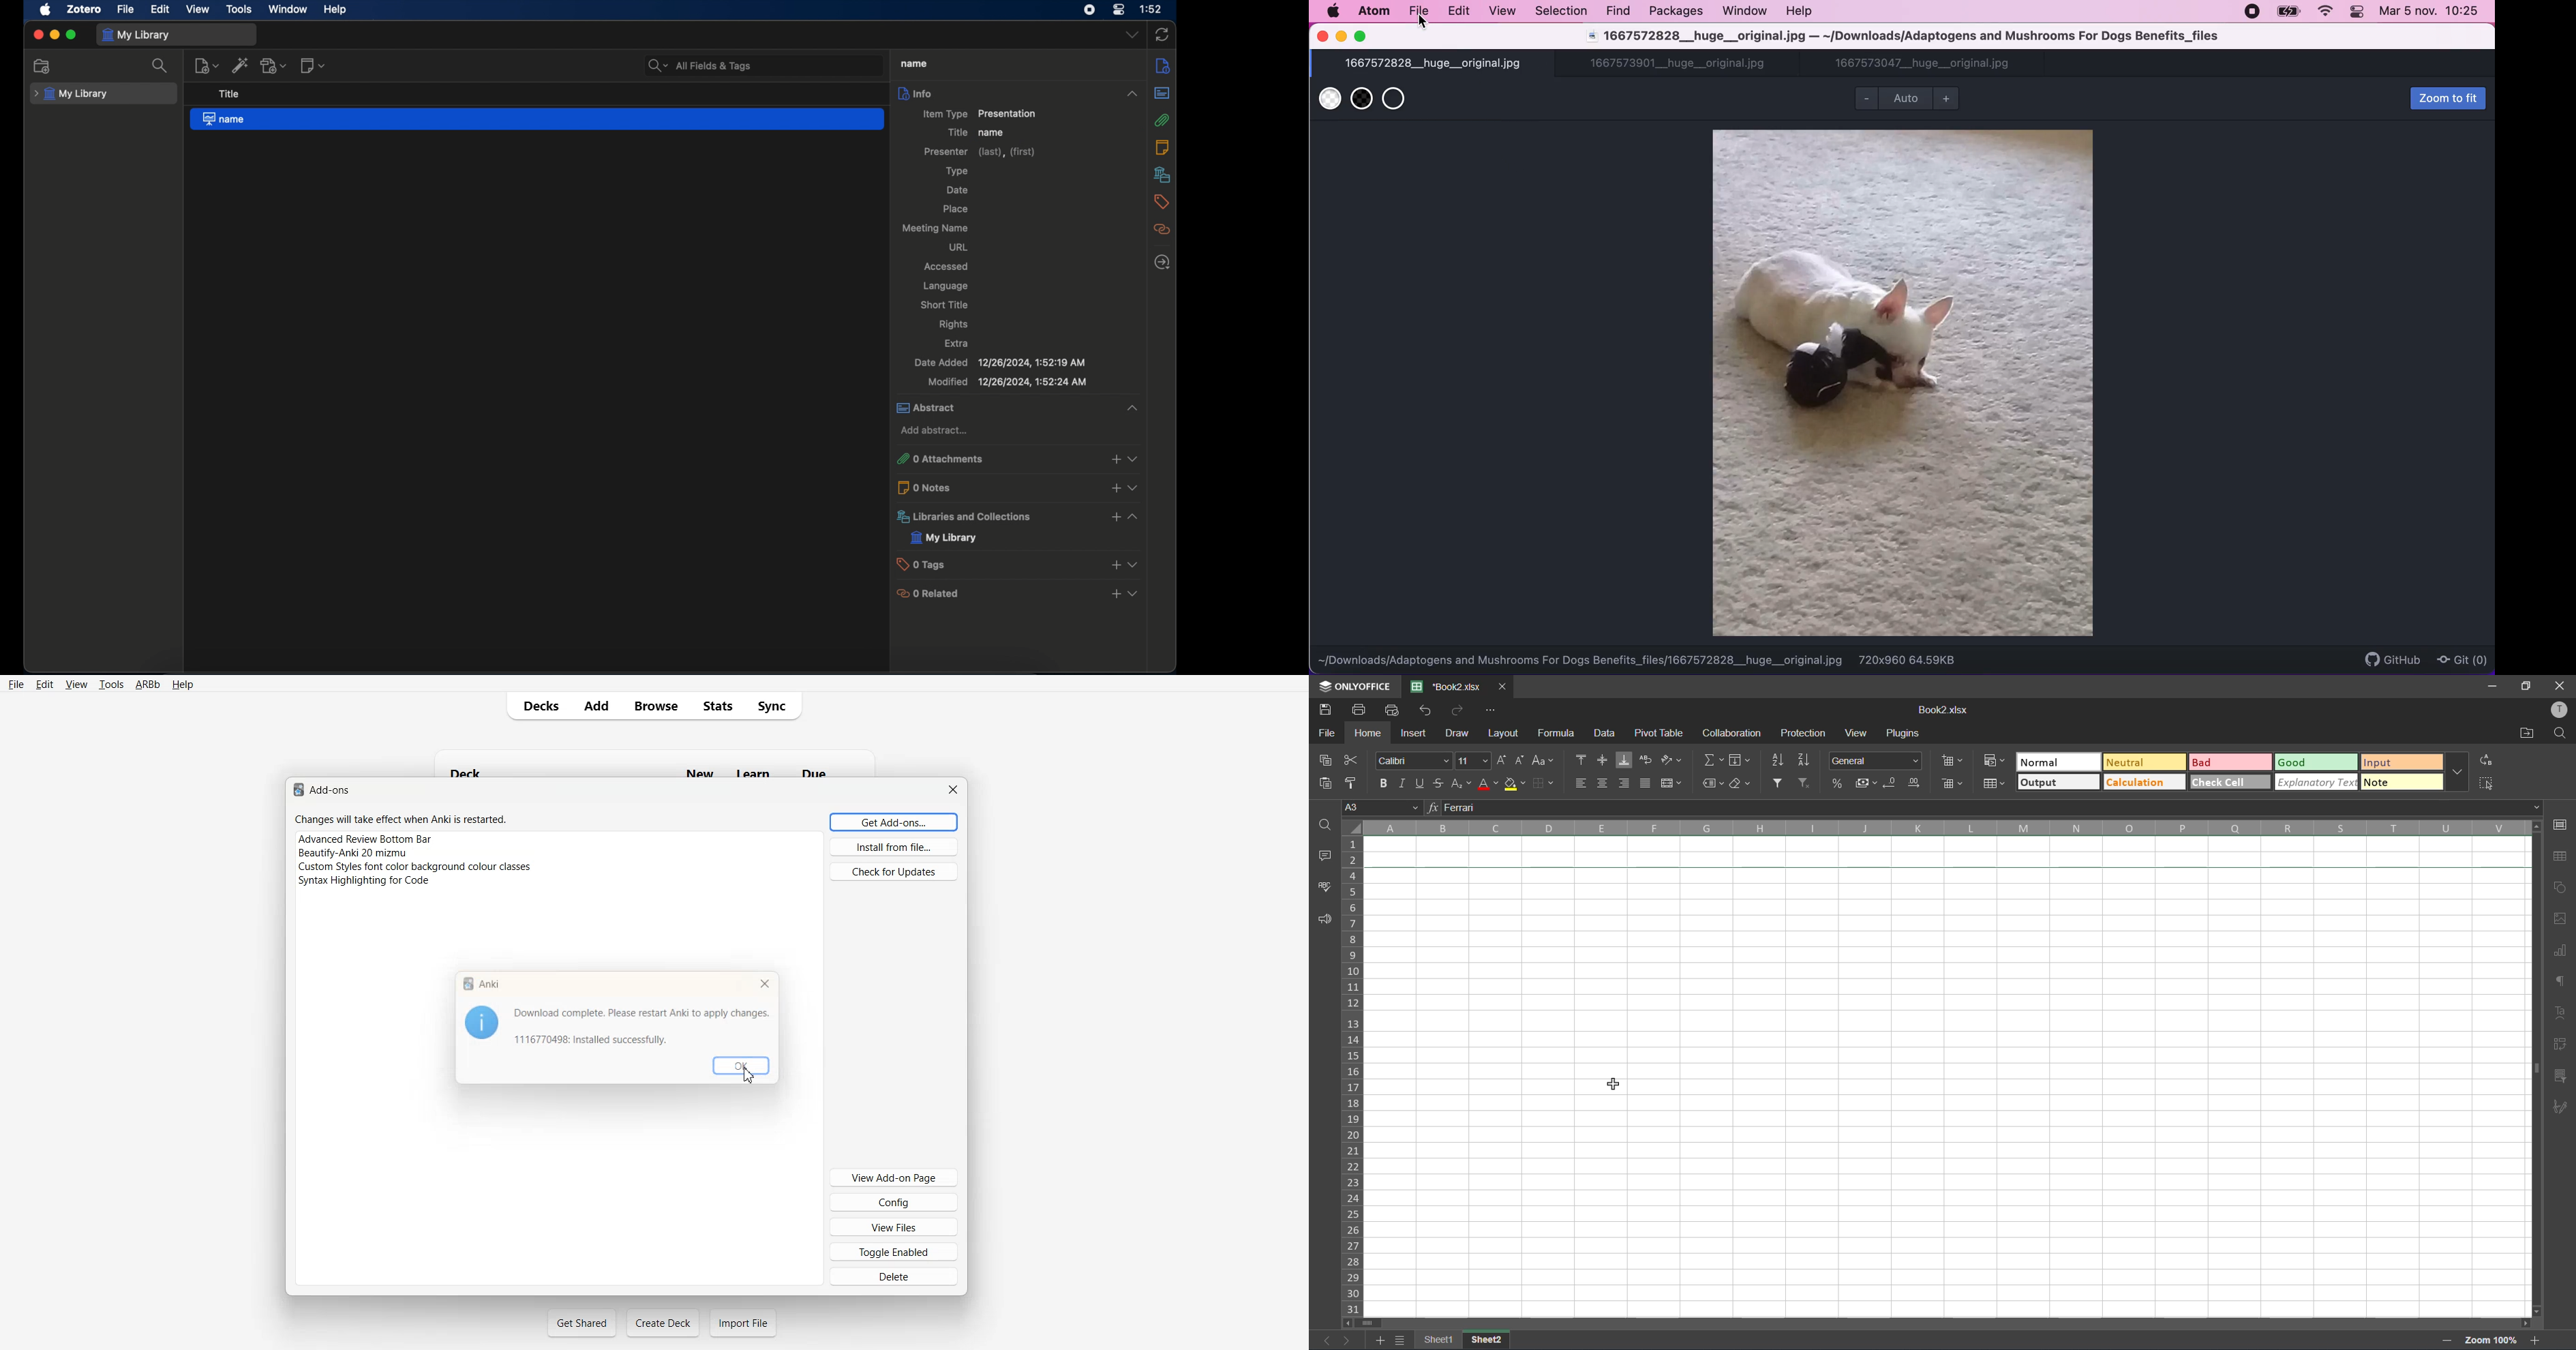 The image size is (2576, 1372). I want to click on Deck New Learn Due, so click(649, 773).